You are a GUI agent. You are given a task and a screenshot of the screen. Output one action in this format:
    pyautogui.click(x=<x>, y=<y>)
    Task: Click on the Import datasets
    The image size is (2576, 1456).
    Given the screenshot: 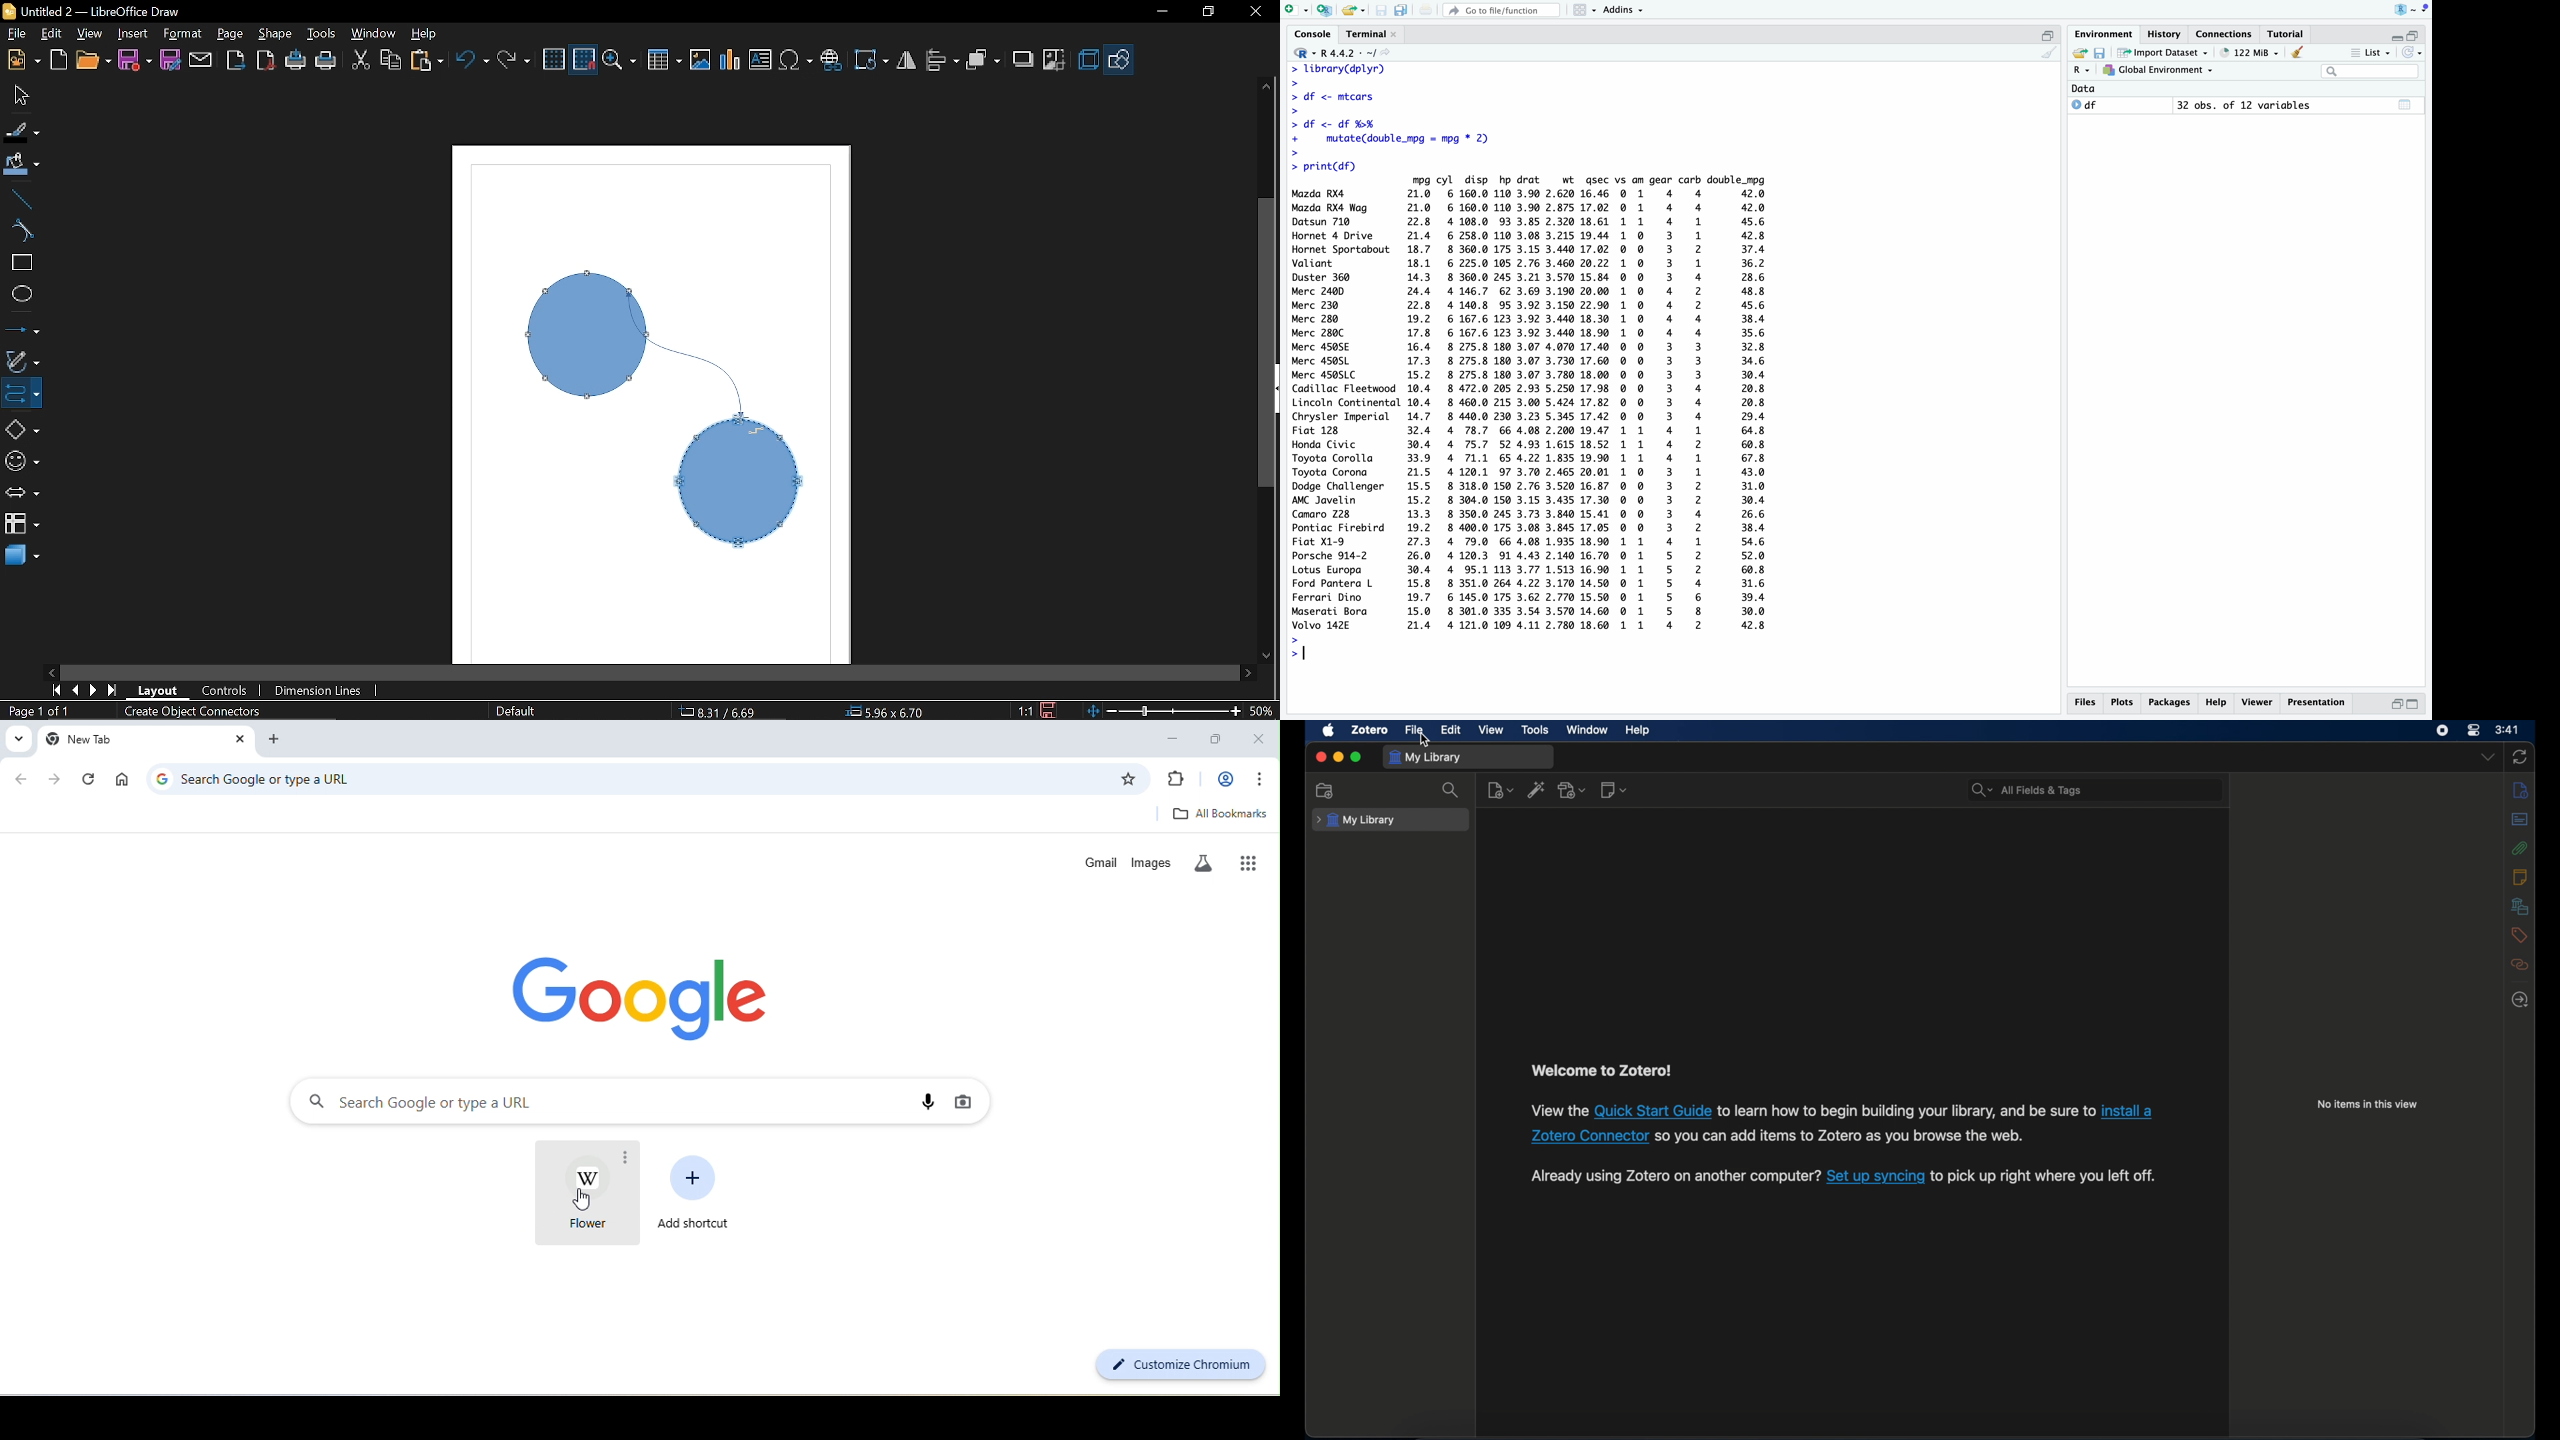 What is the action you would take?
    pyautogui.click(x=2164, y=52)
    